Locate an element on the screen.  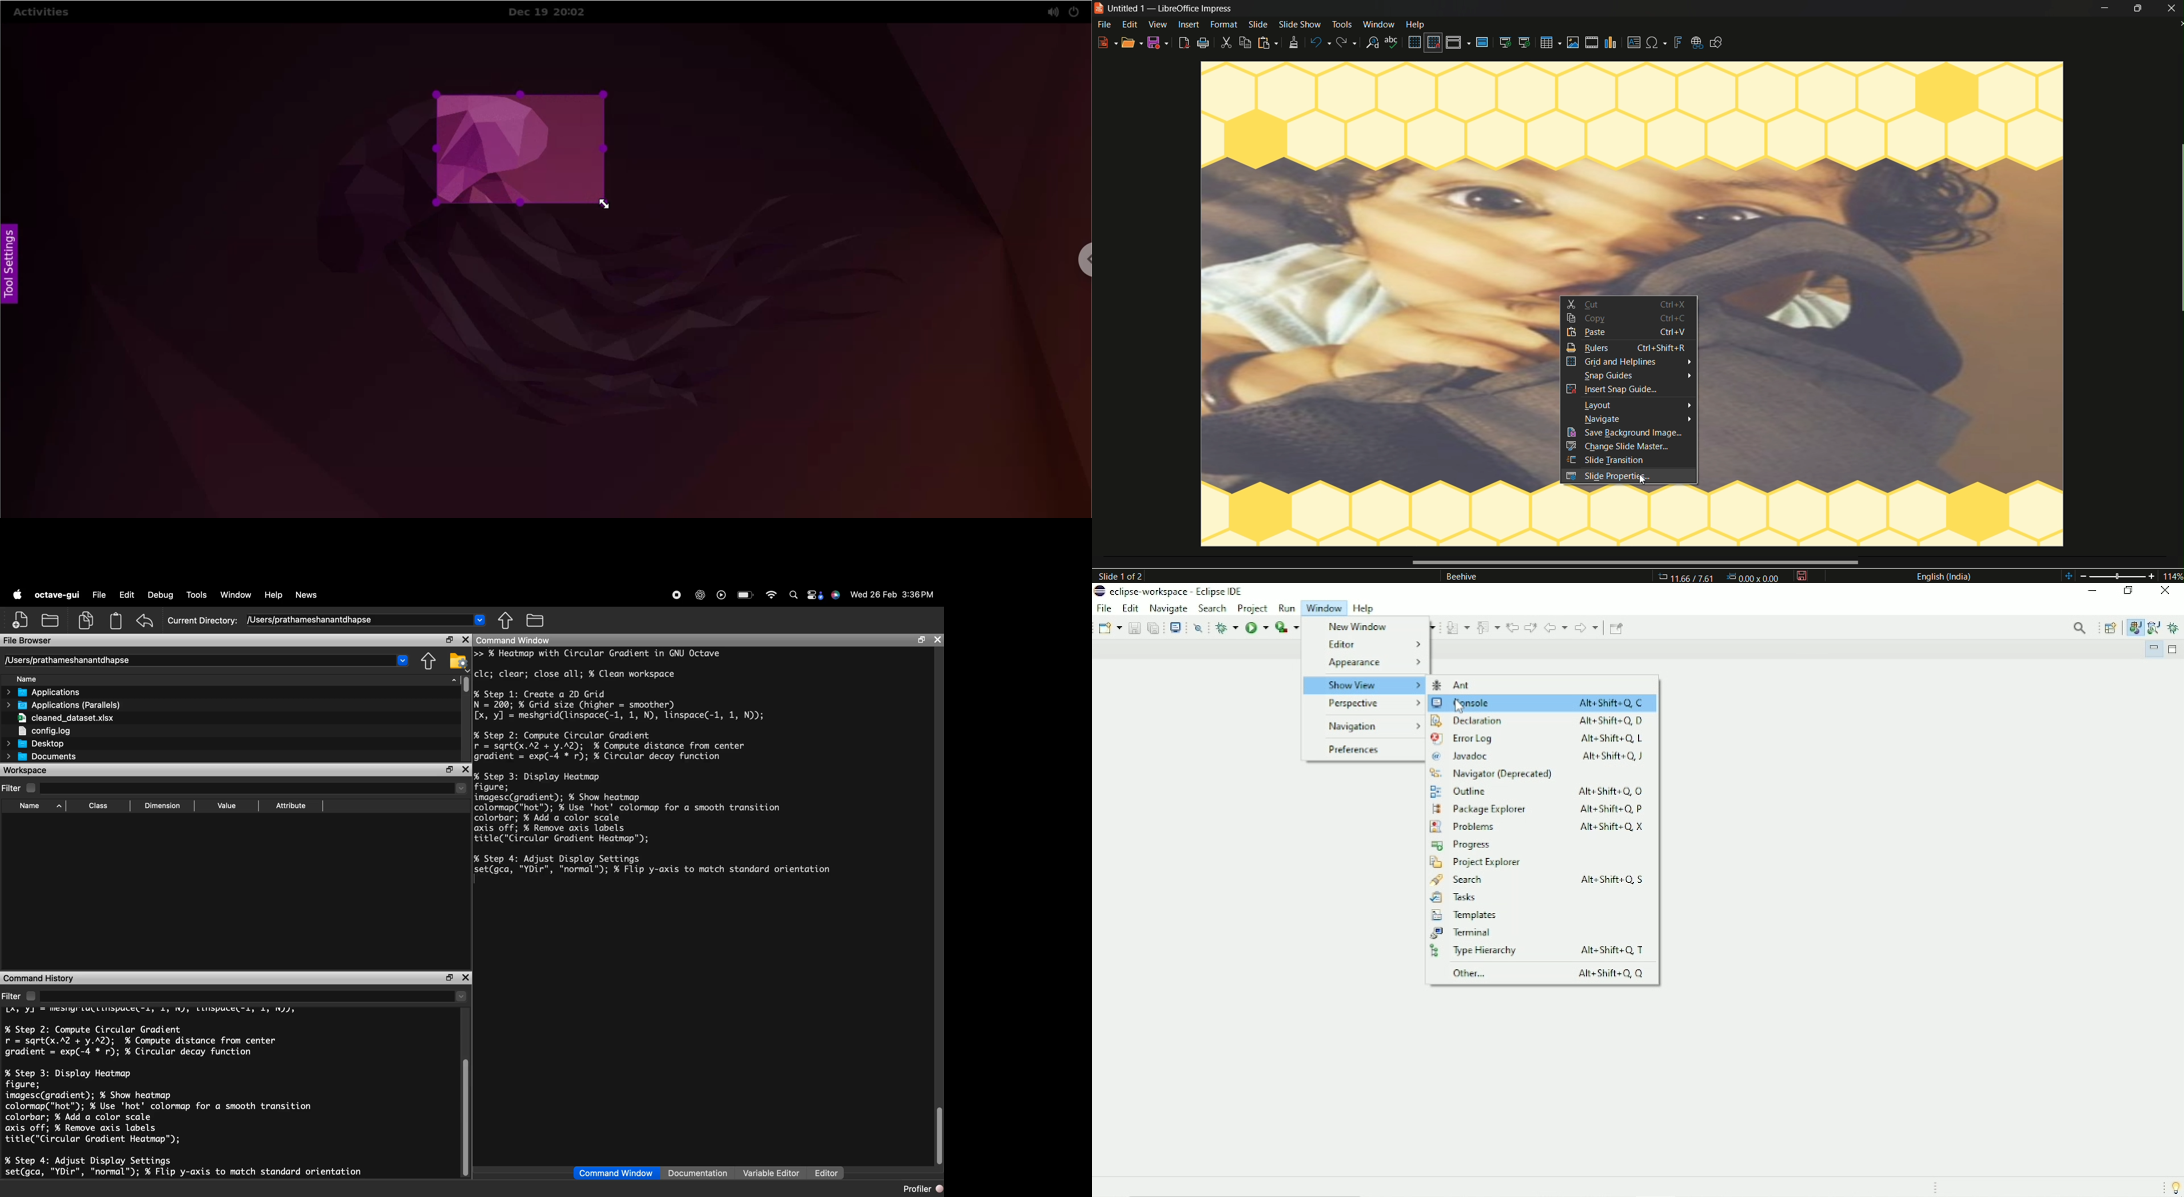
Java Browsing is located at coordinates (2153, 628).